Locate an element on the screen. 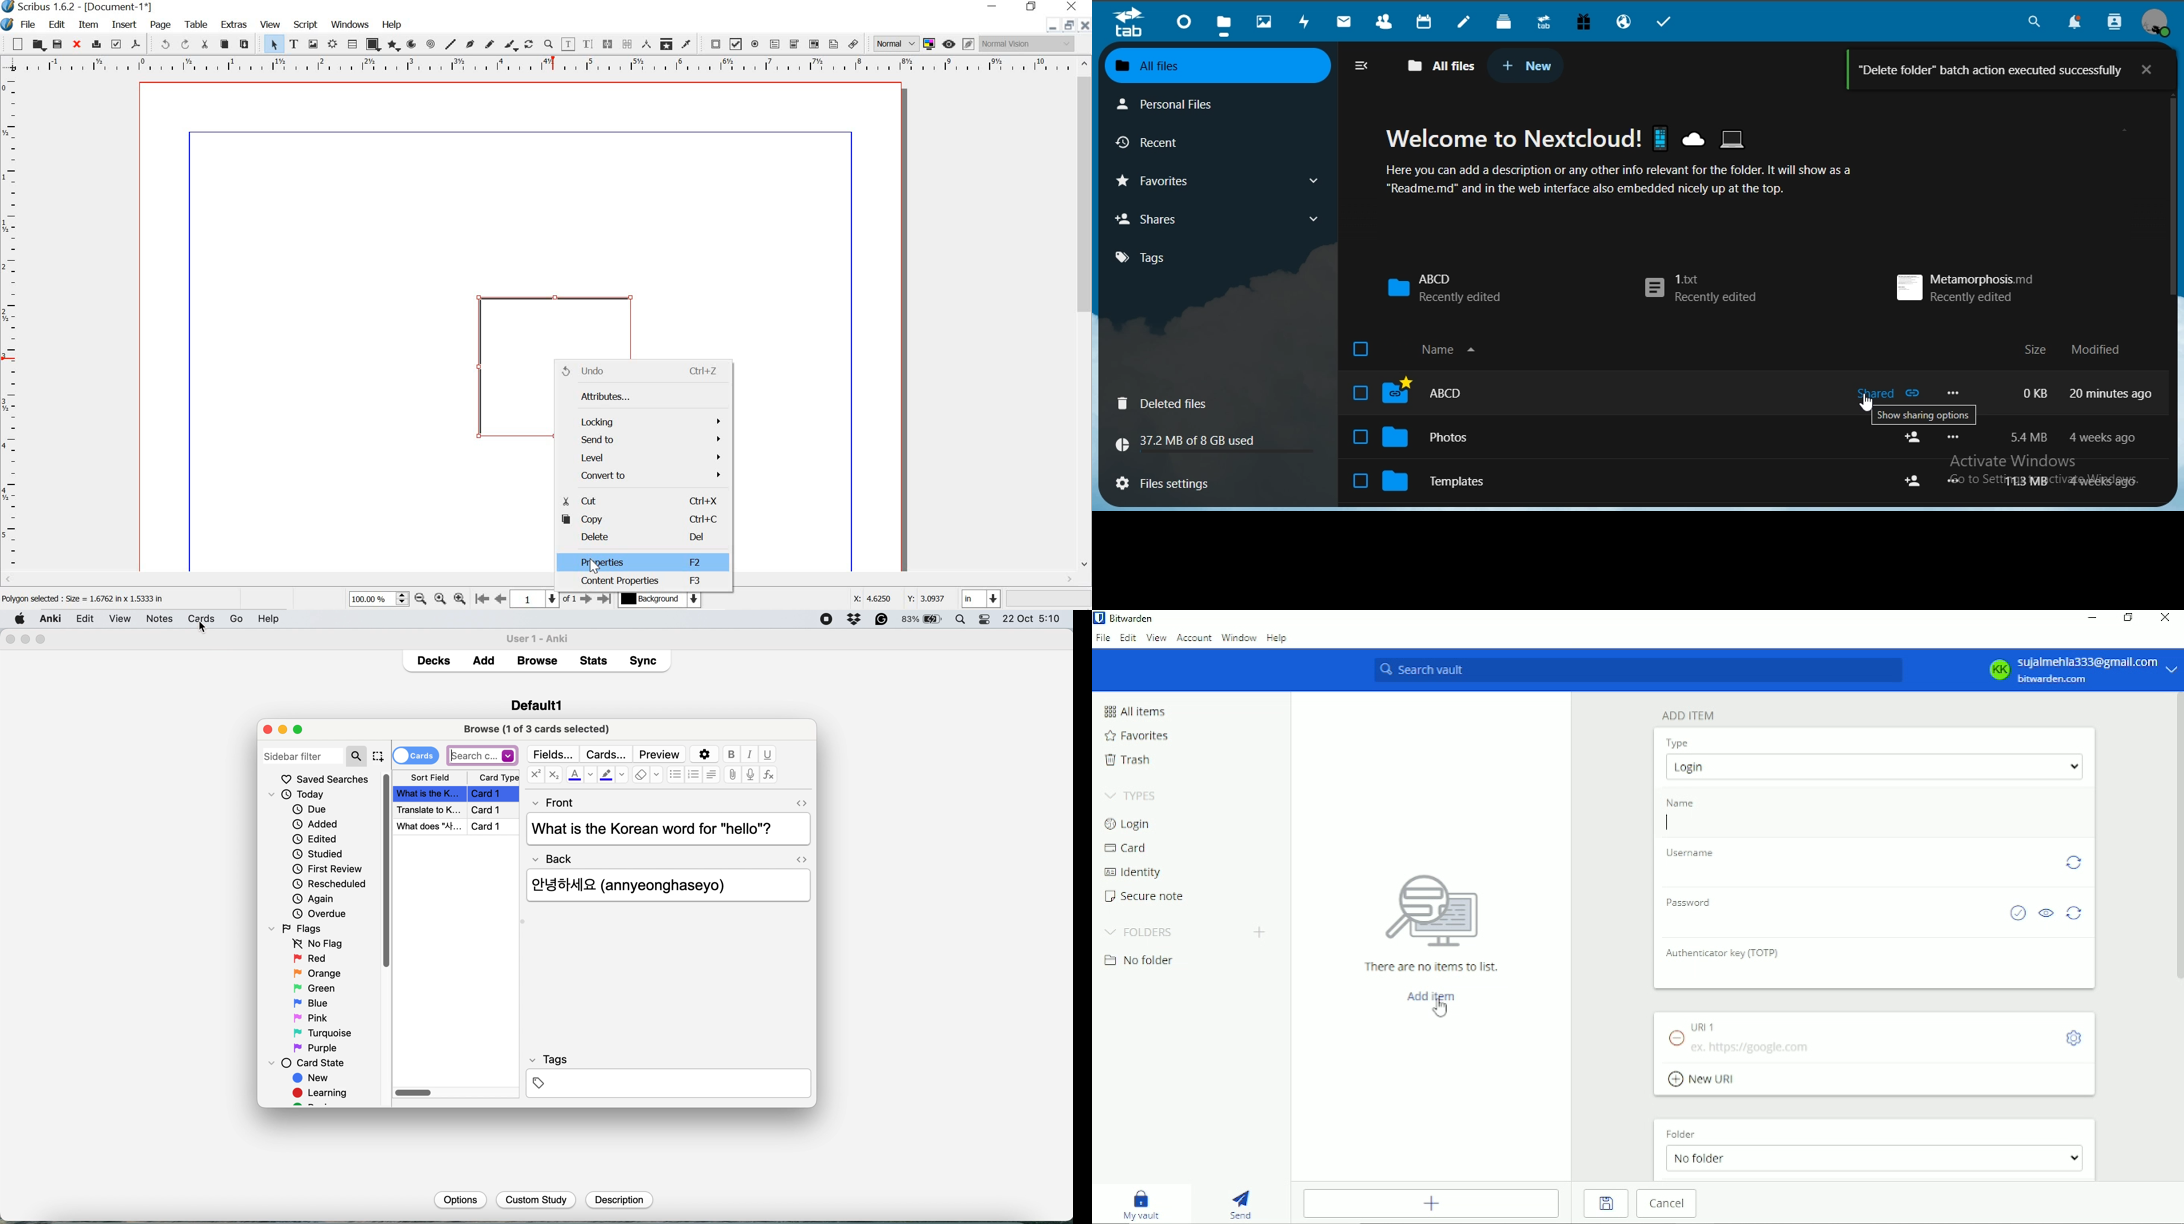 This screenshot has width=2184, height=1232. fields is located at coordinates (554, 754).